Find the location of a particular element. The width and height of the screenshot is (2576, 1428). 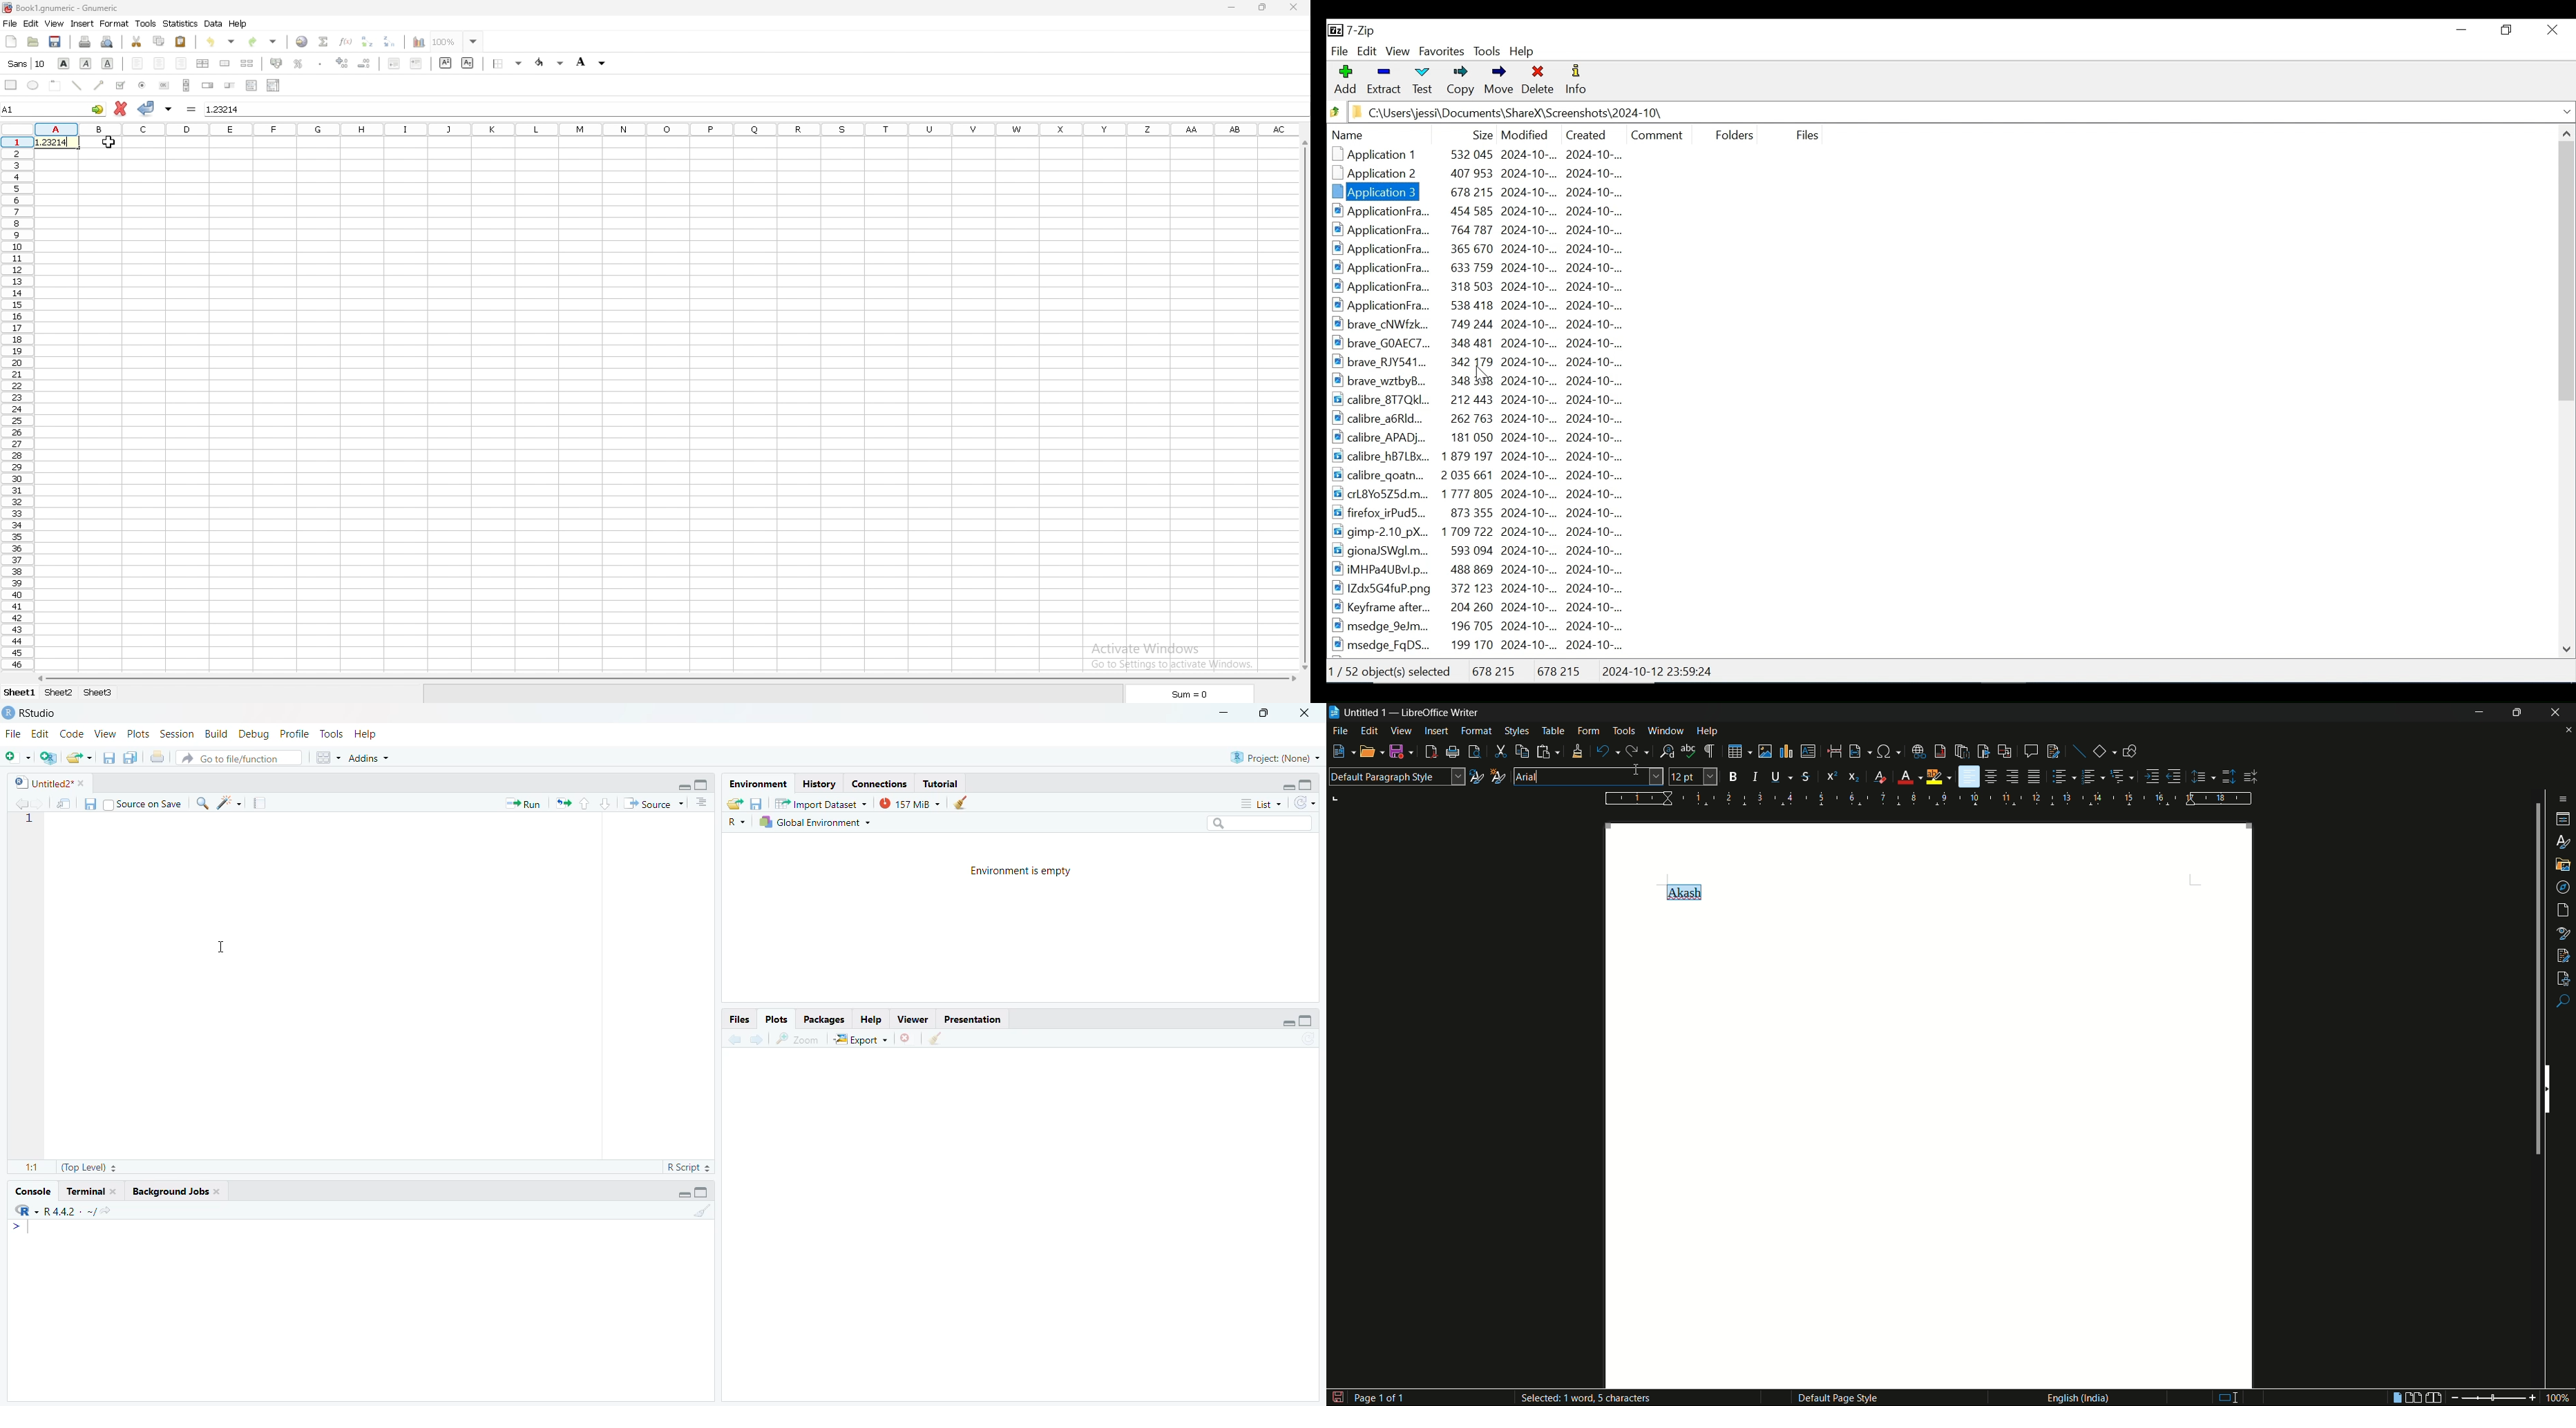

Connections is located at coordinates (879, 783).